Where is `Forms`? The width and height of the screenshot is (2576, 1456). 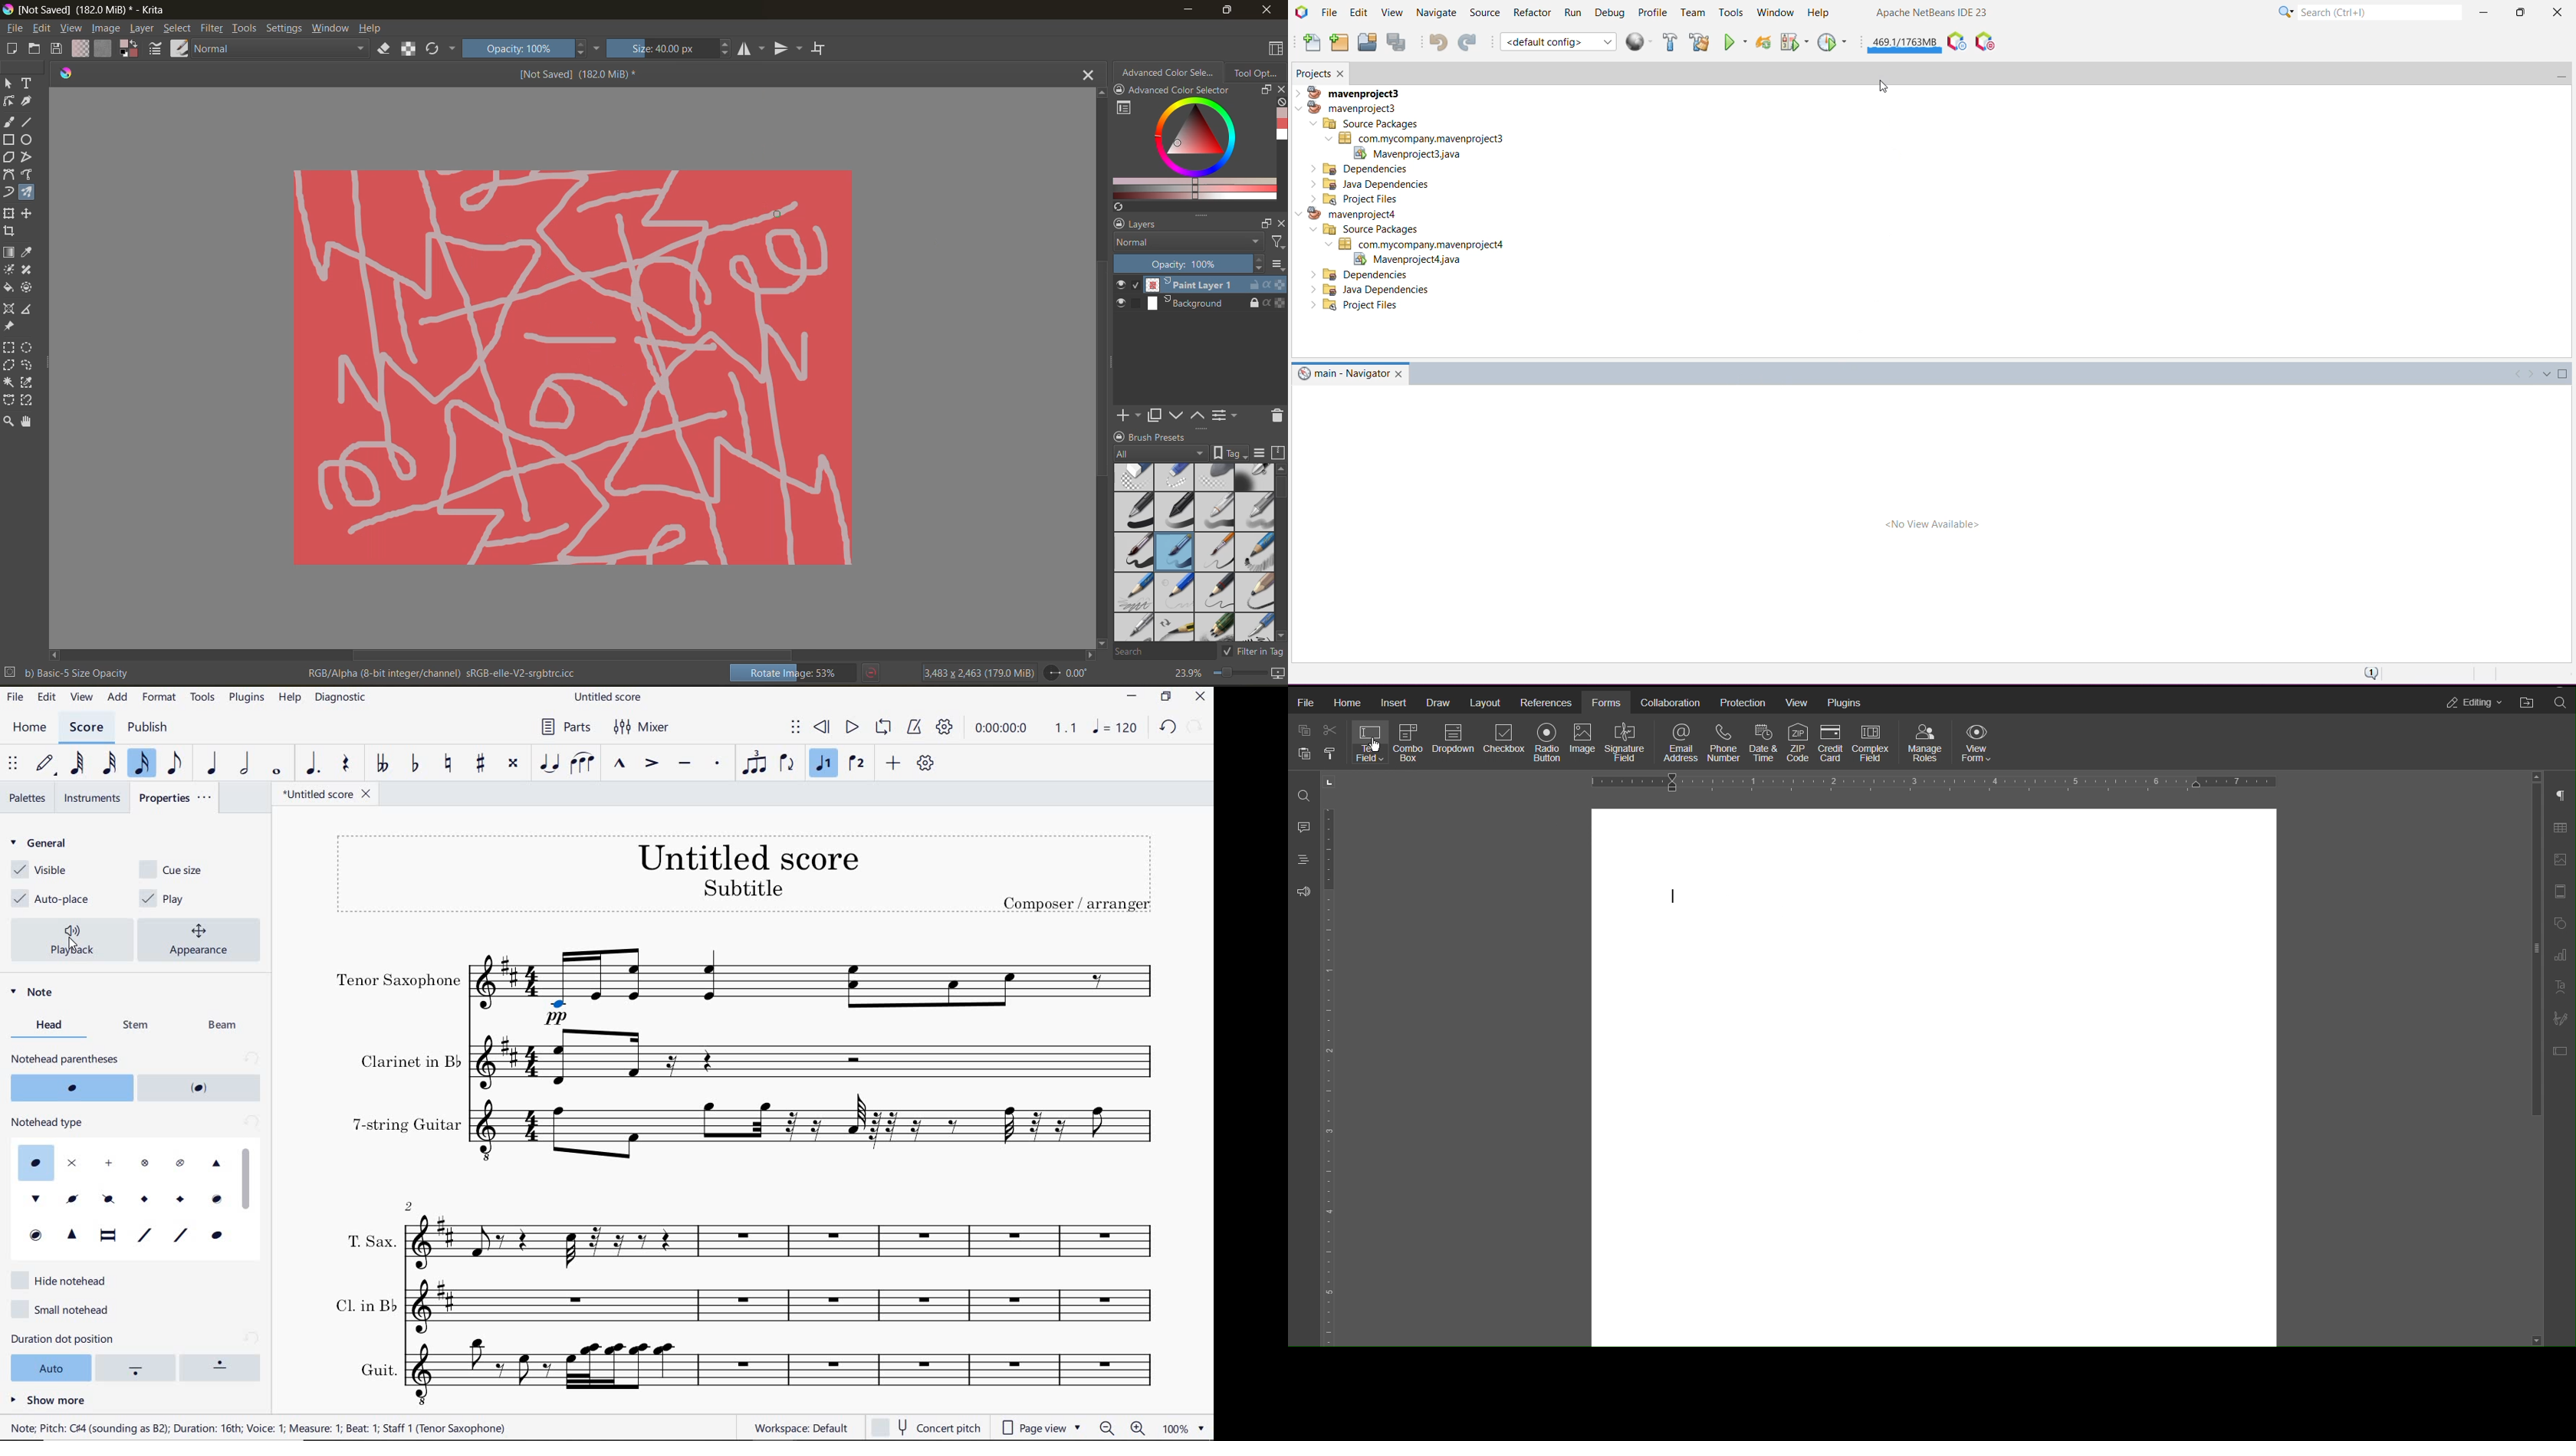
Forms is located at coordinates (1606, 704).